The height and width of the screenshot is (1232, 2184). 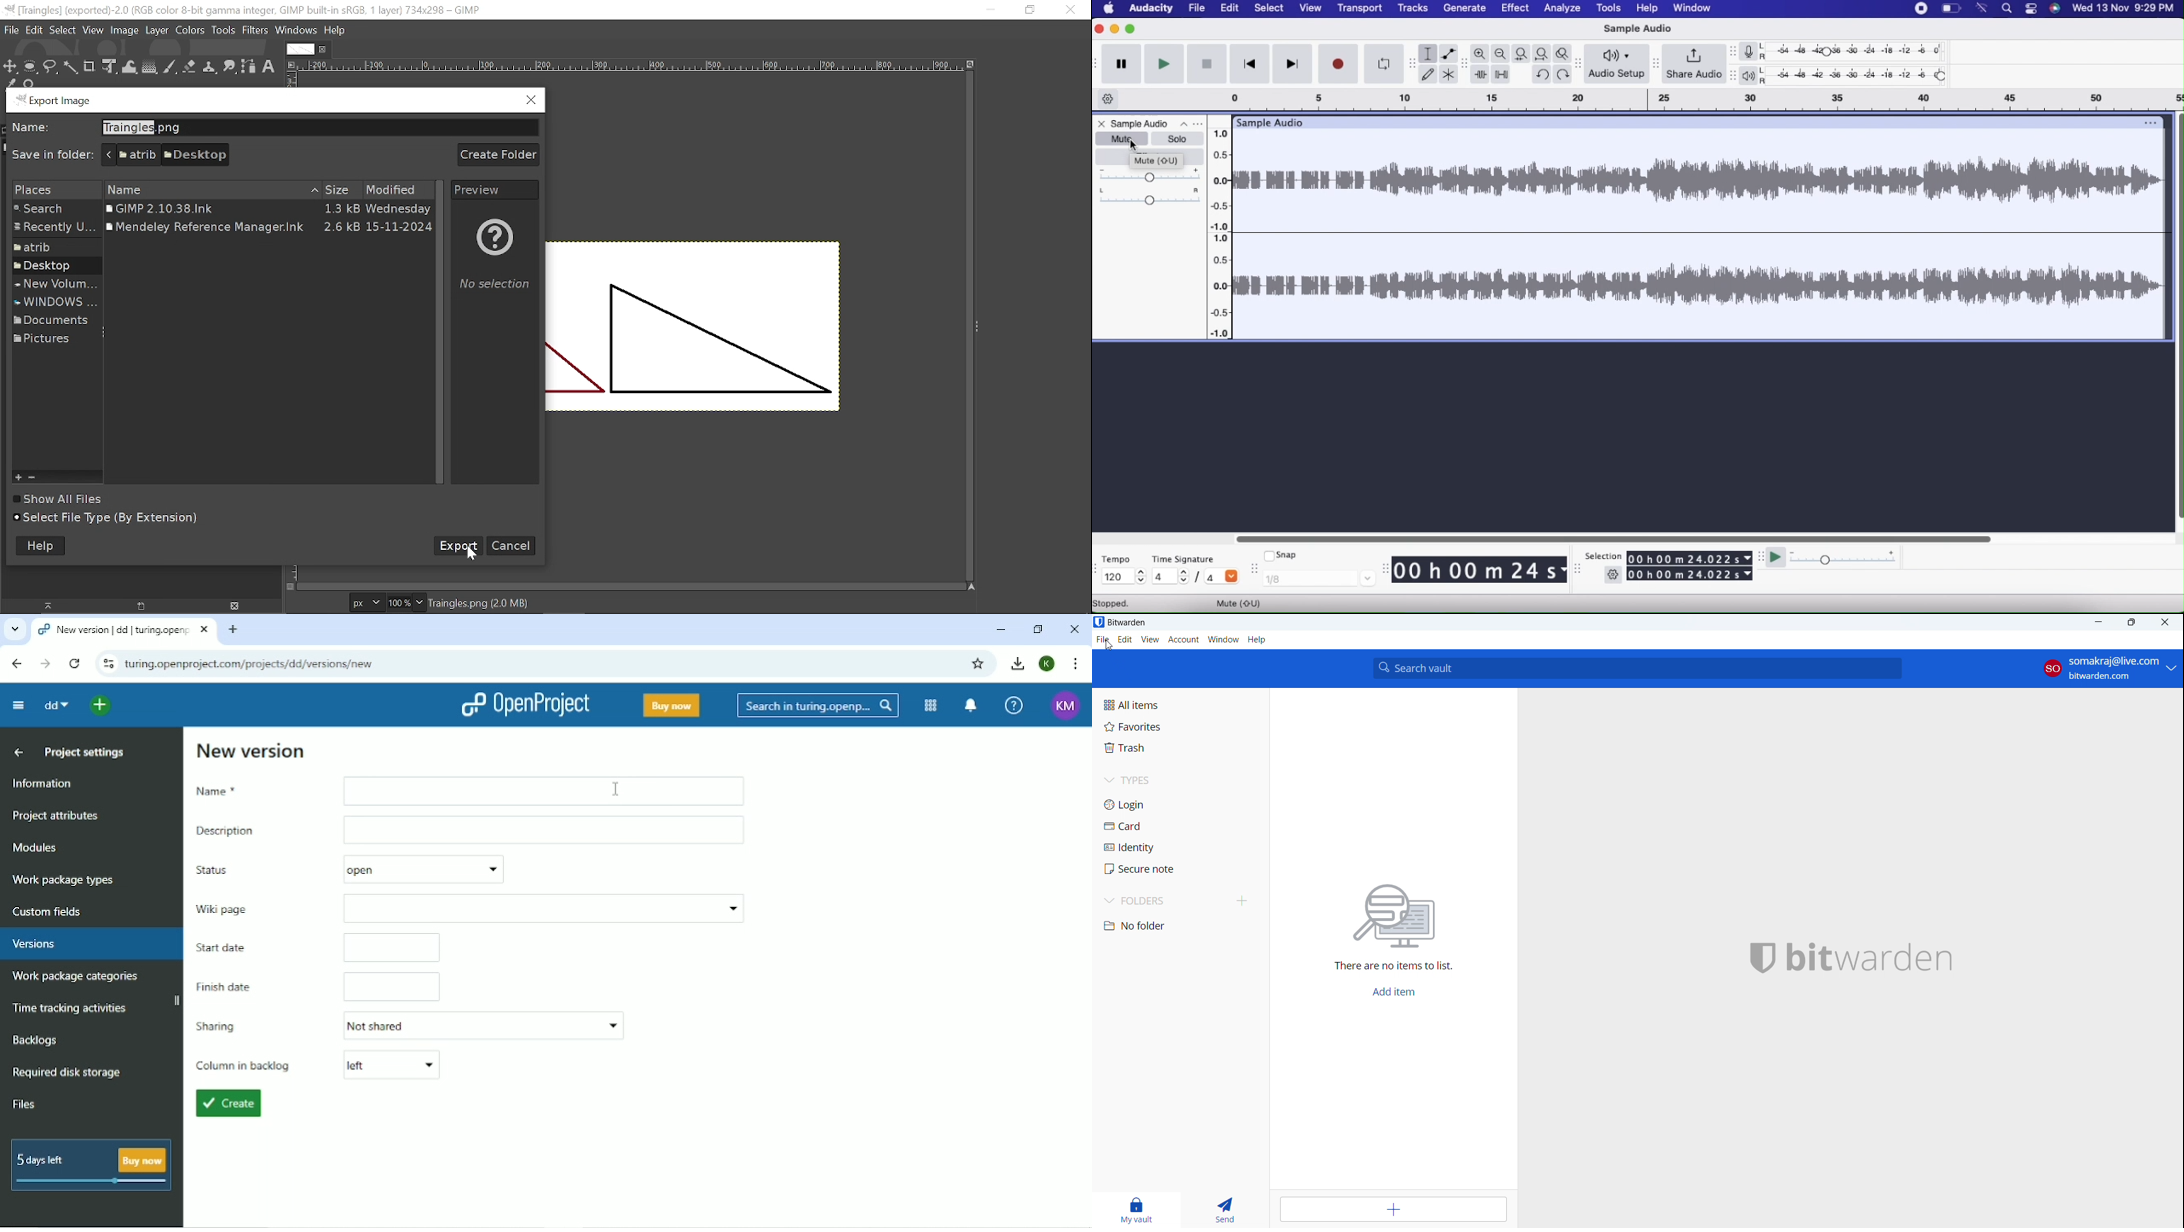 I want to click on Ellipse select tool, so click(x=31, y=67).